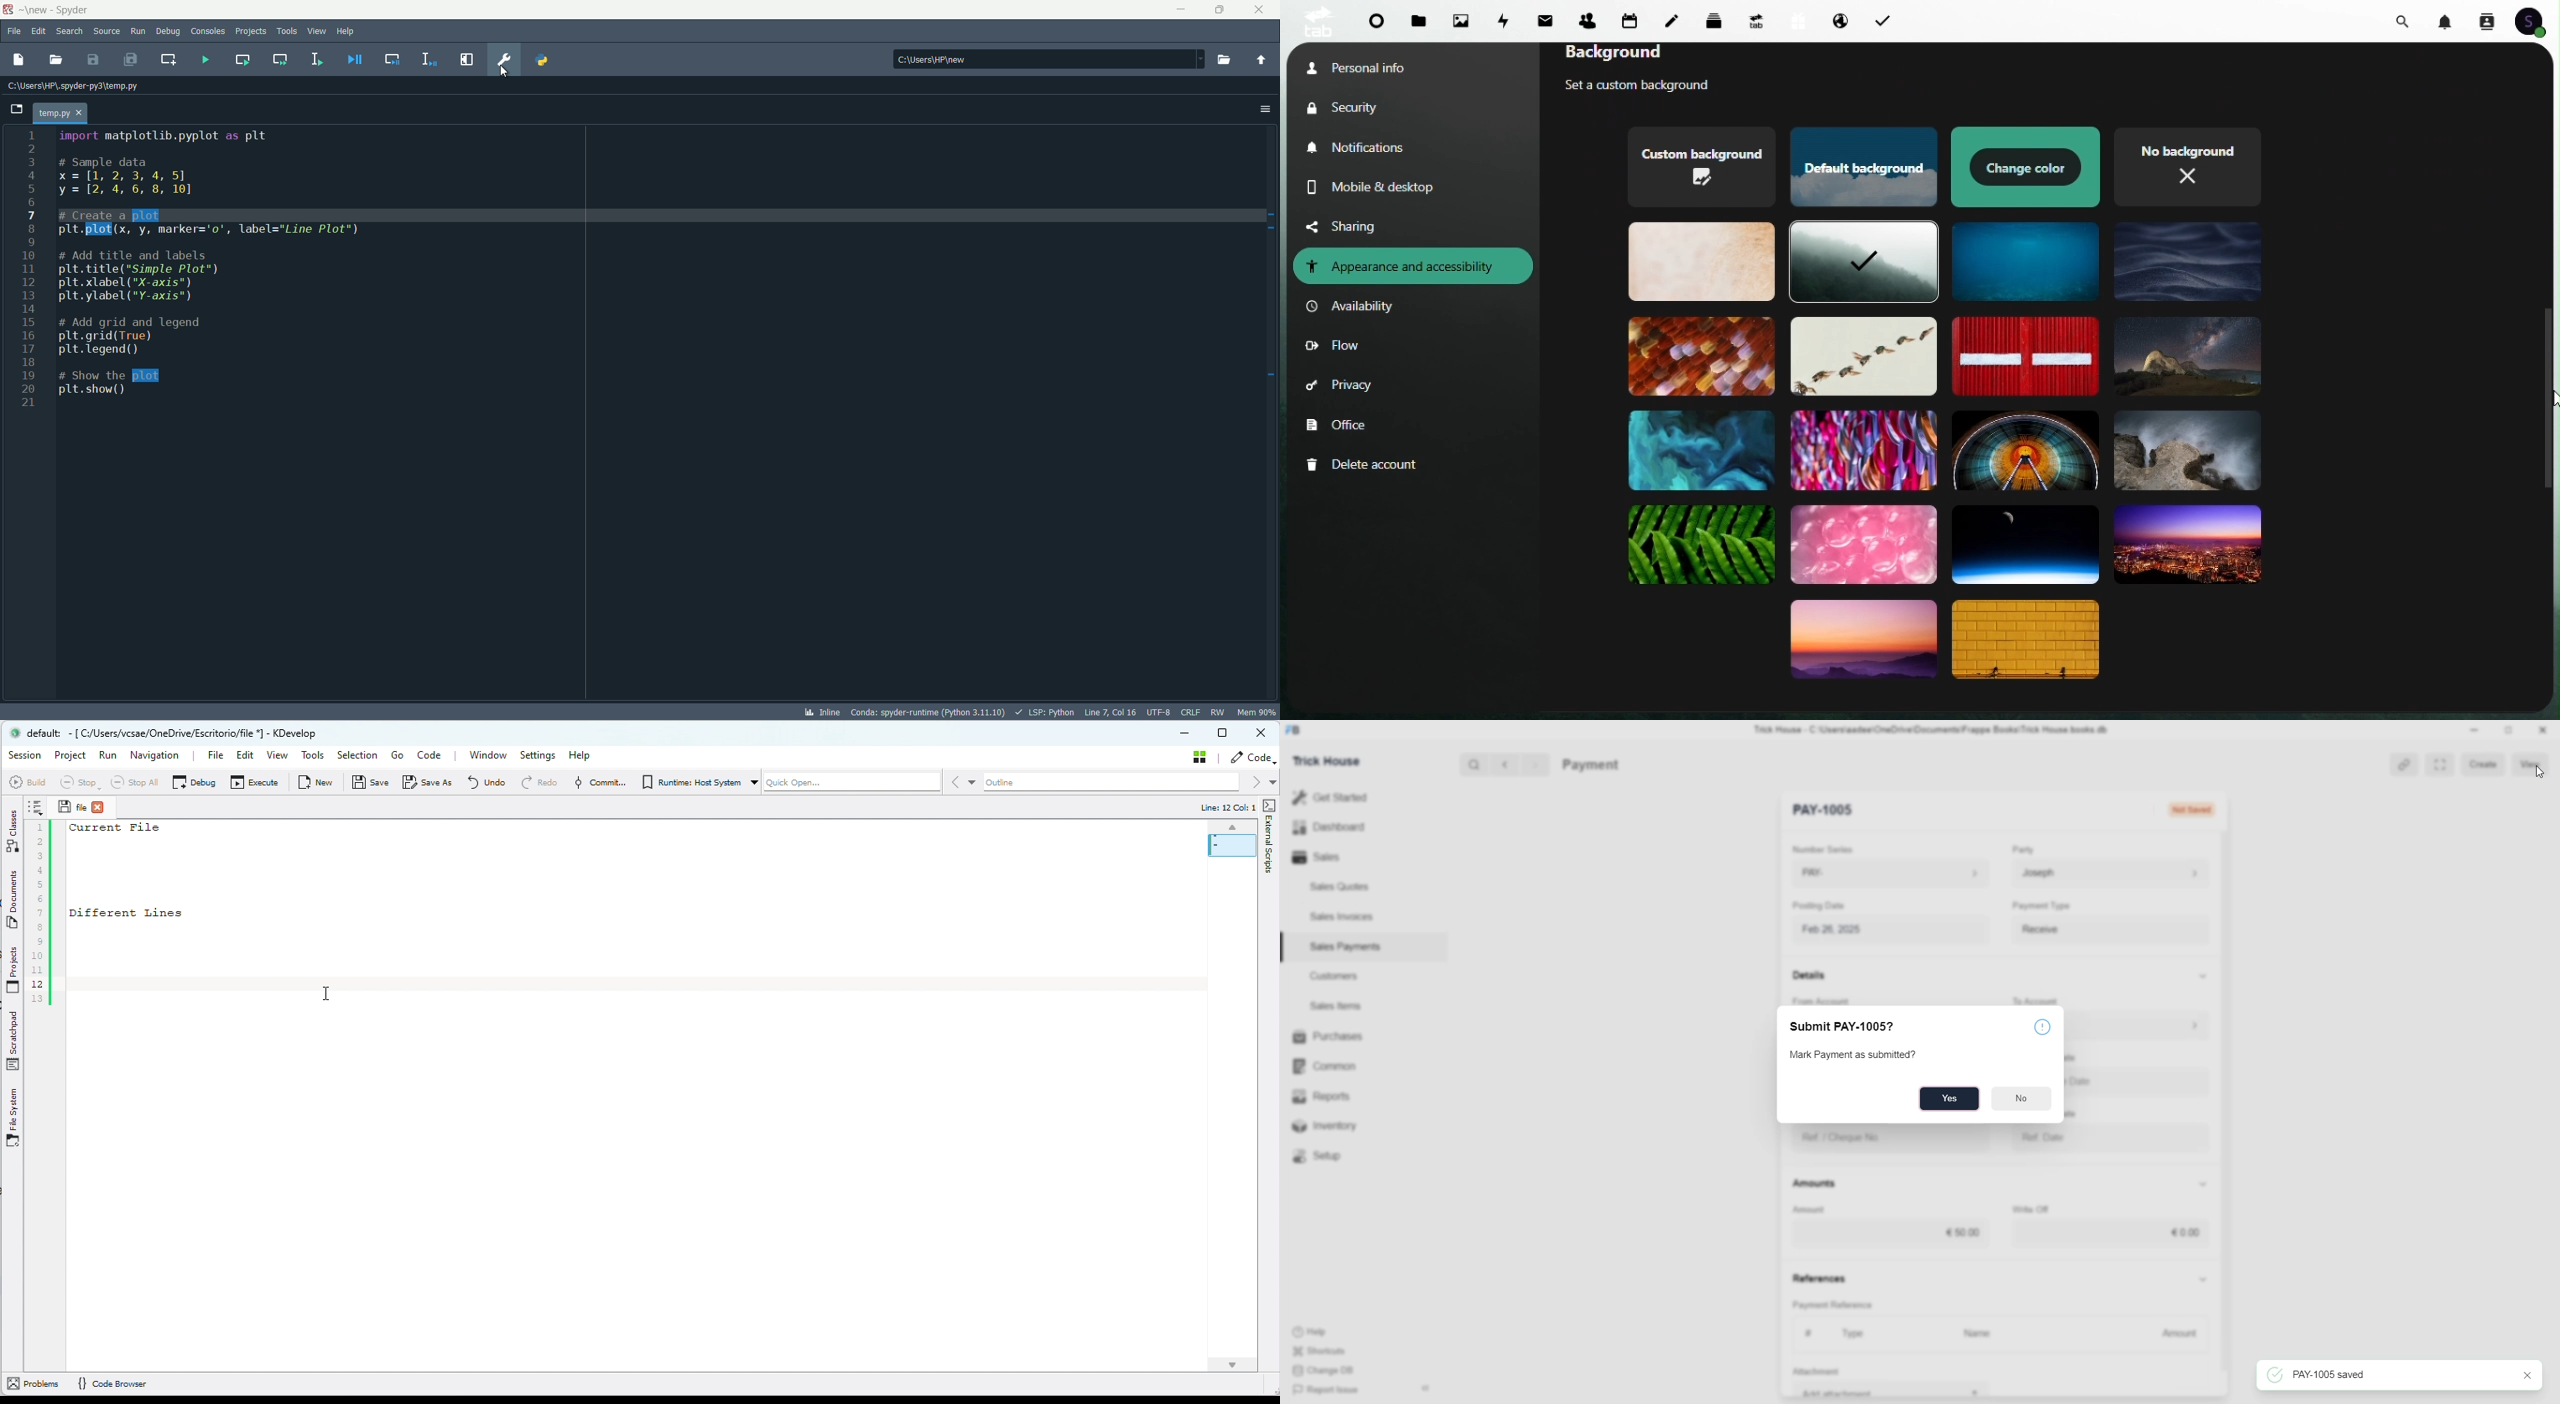 This screenshot has width=2576, height=1428. I want to click on Details, so click(1811, 975).